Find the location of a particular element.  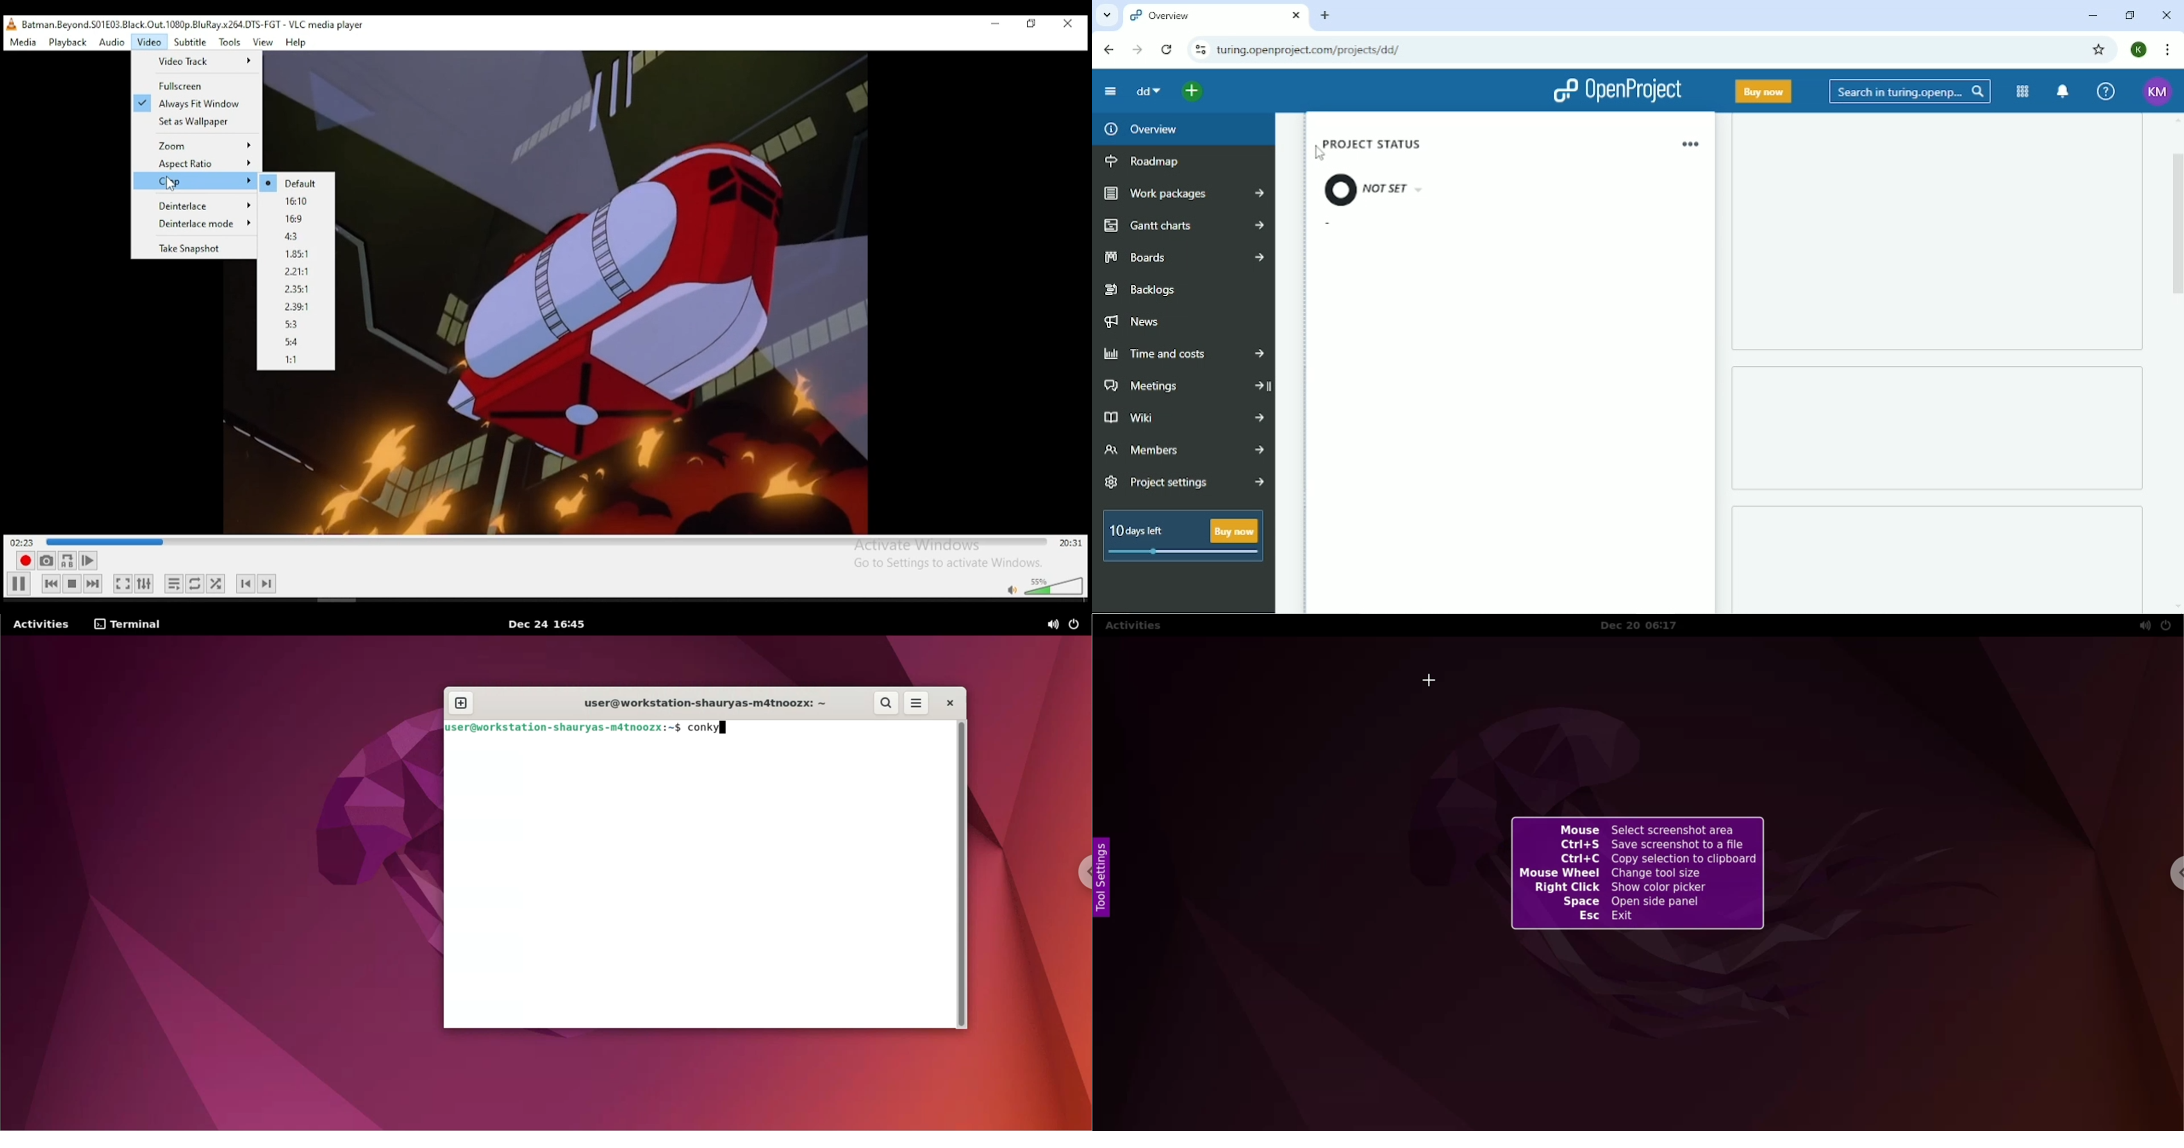

cursor is located at coordinates (169, 182).